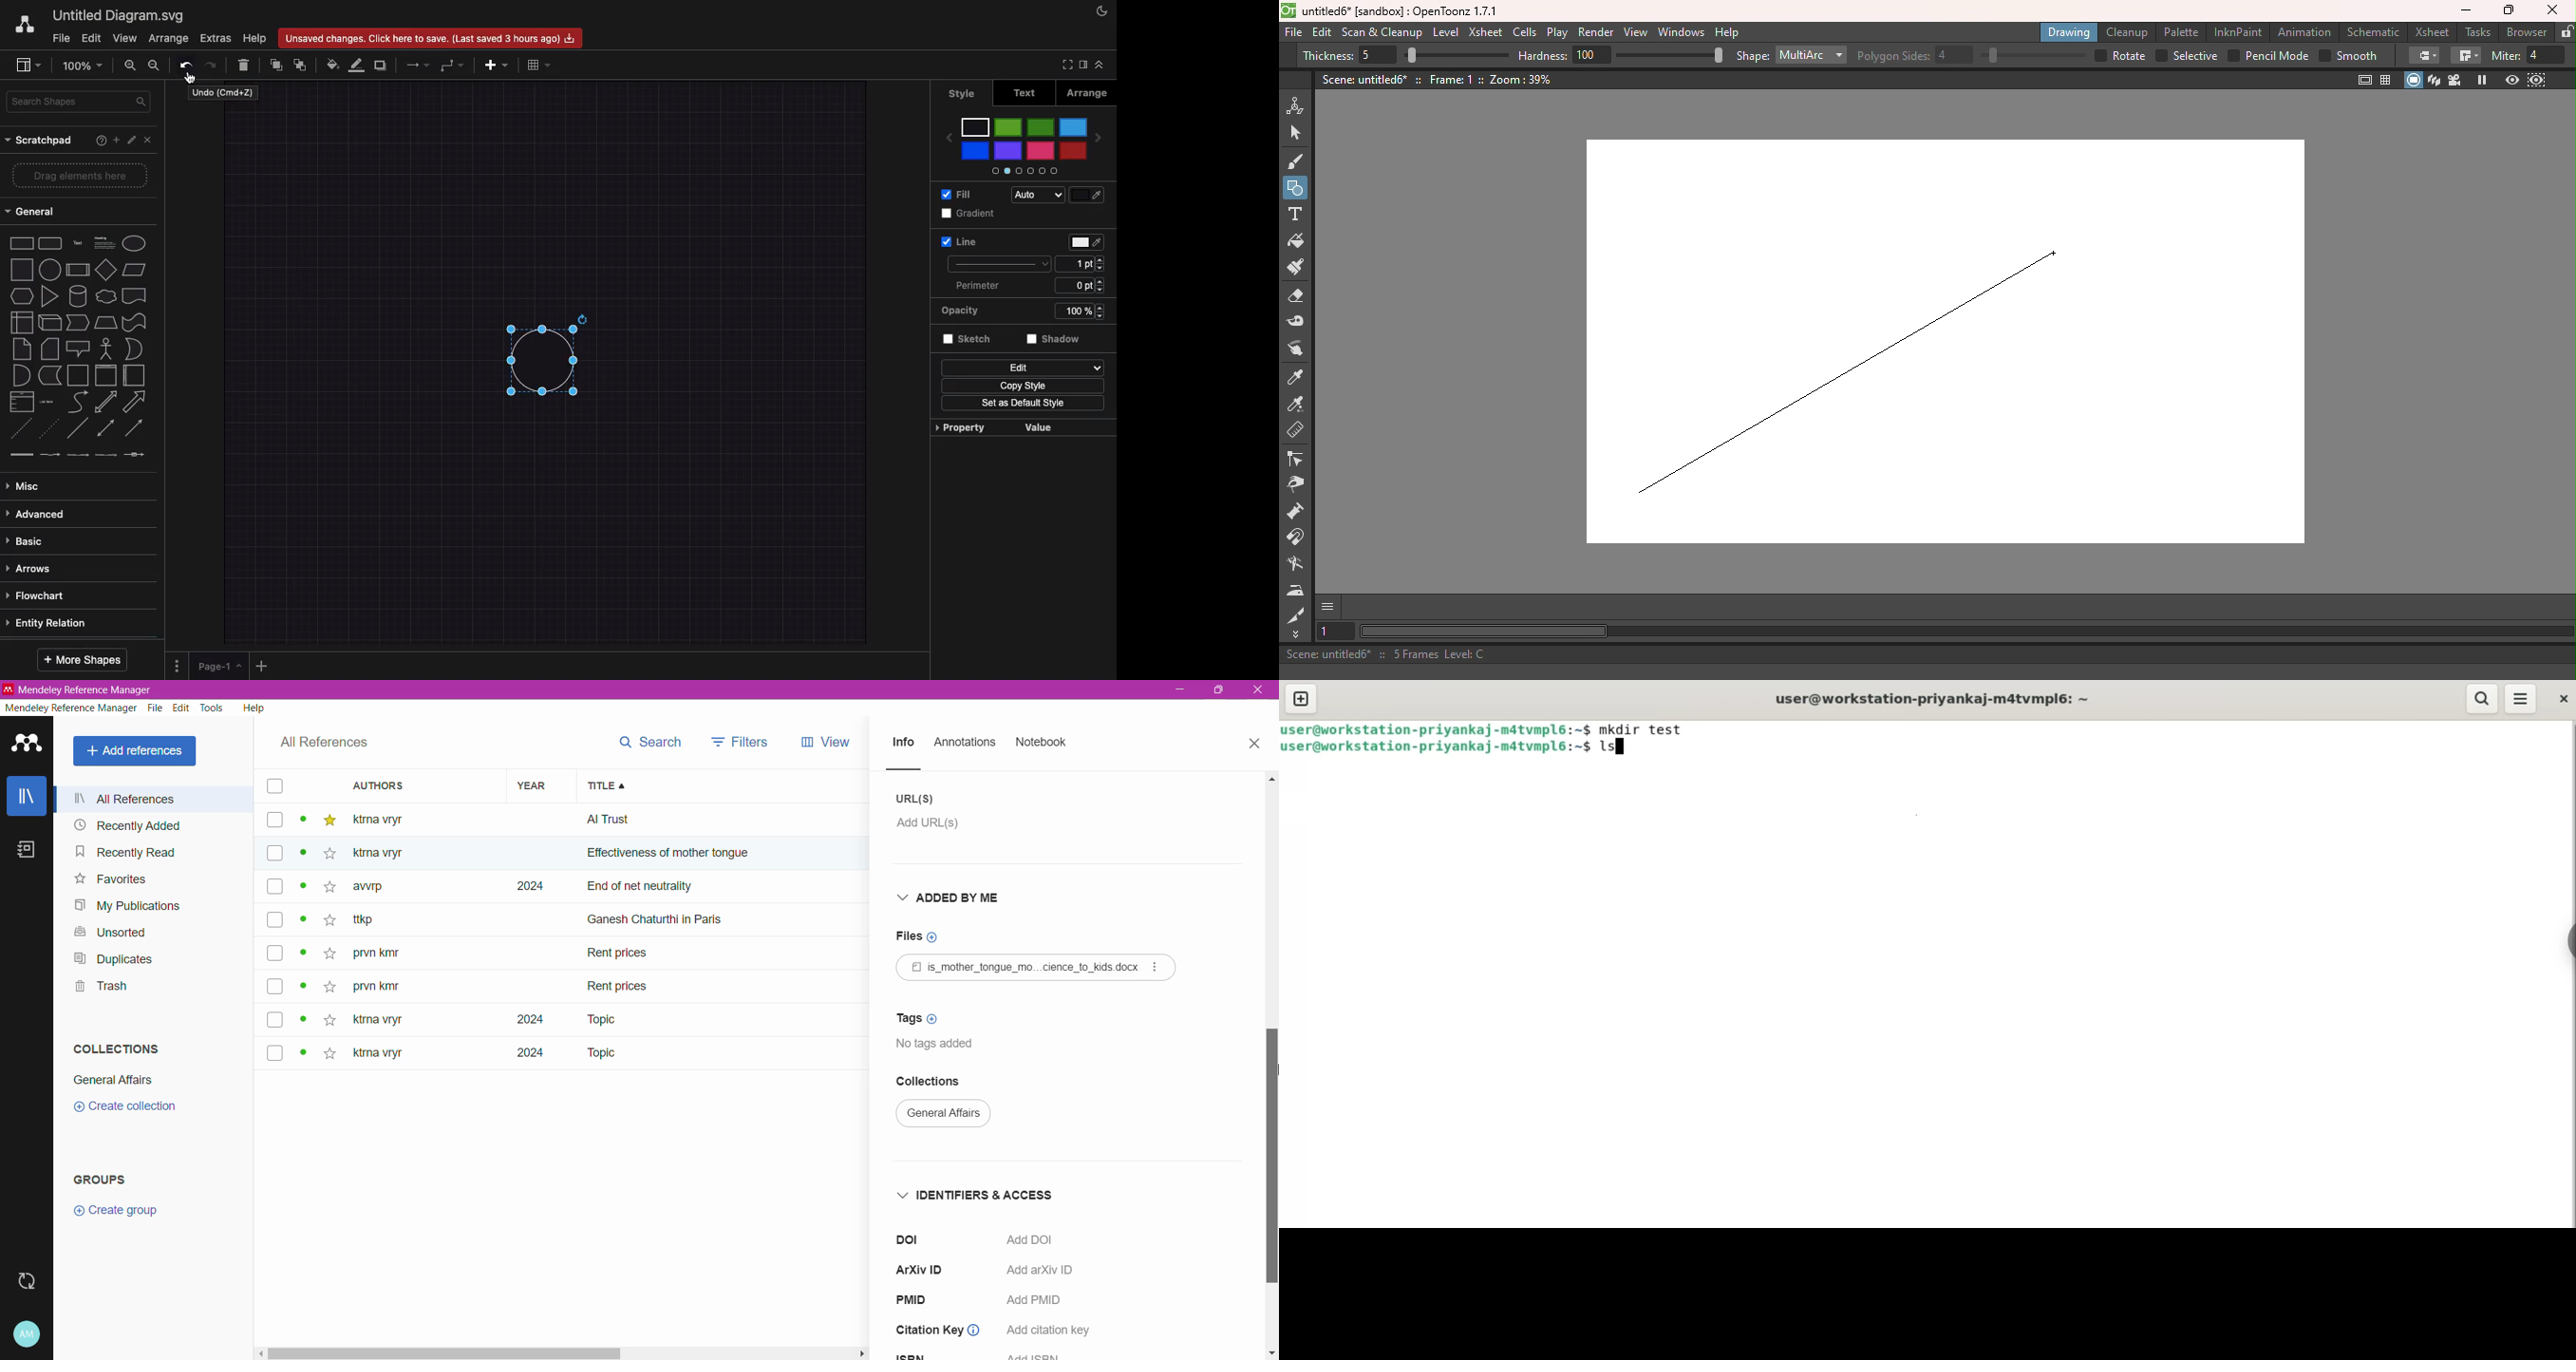  What do you see at coordinates (2304, 30) in the screenshot?
I see `Animation` at bounding box center [2304, 30].